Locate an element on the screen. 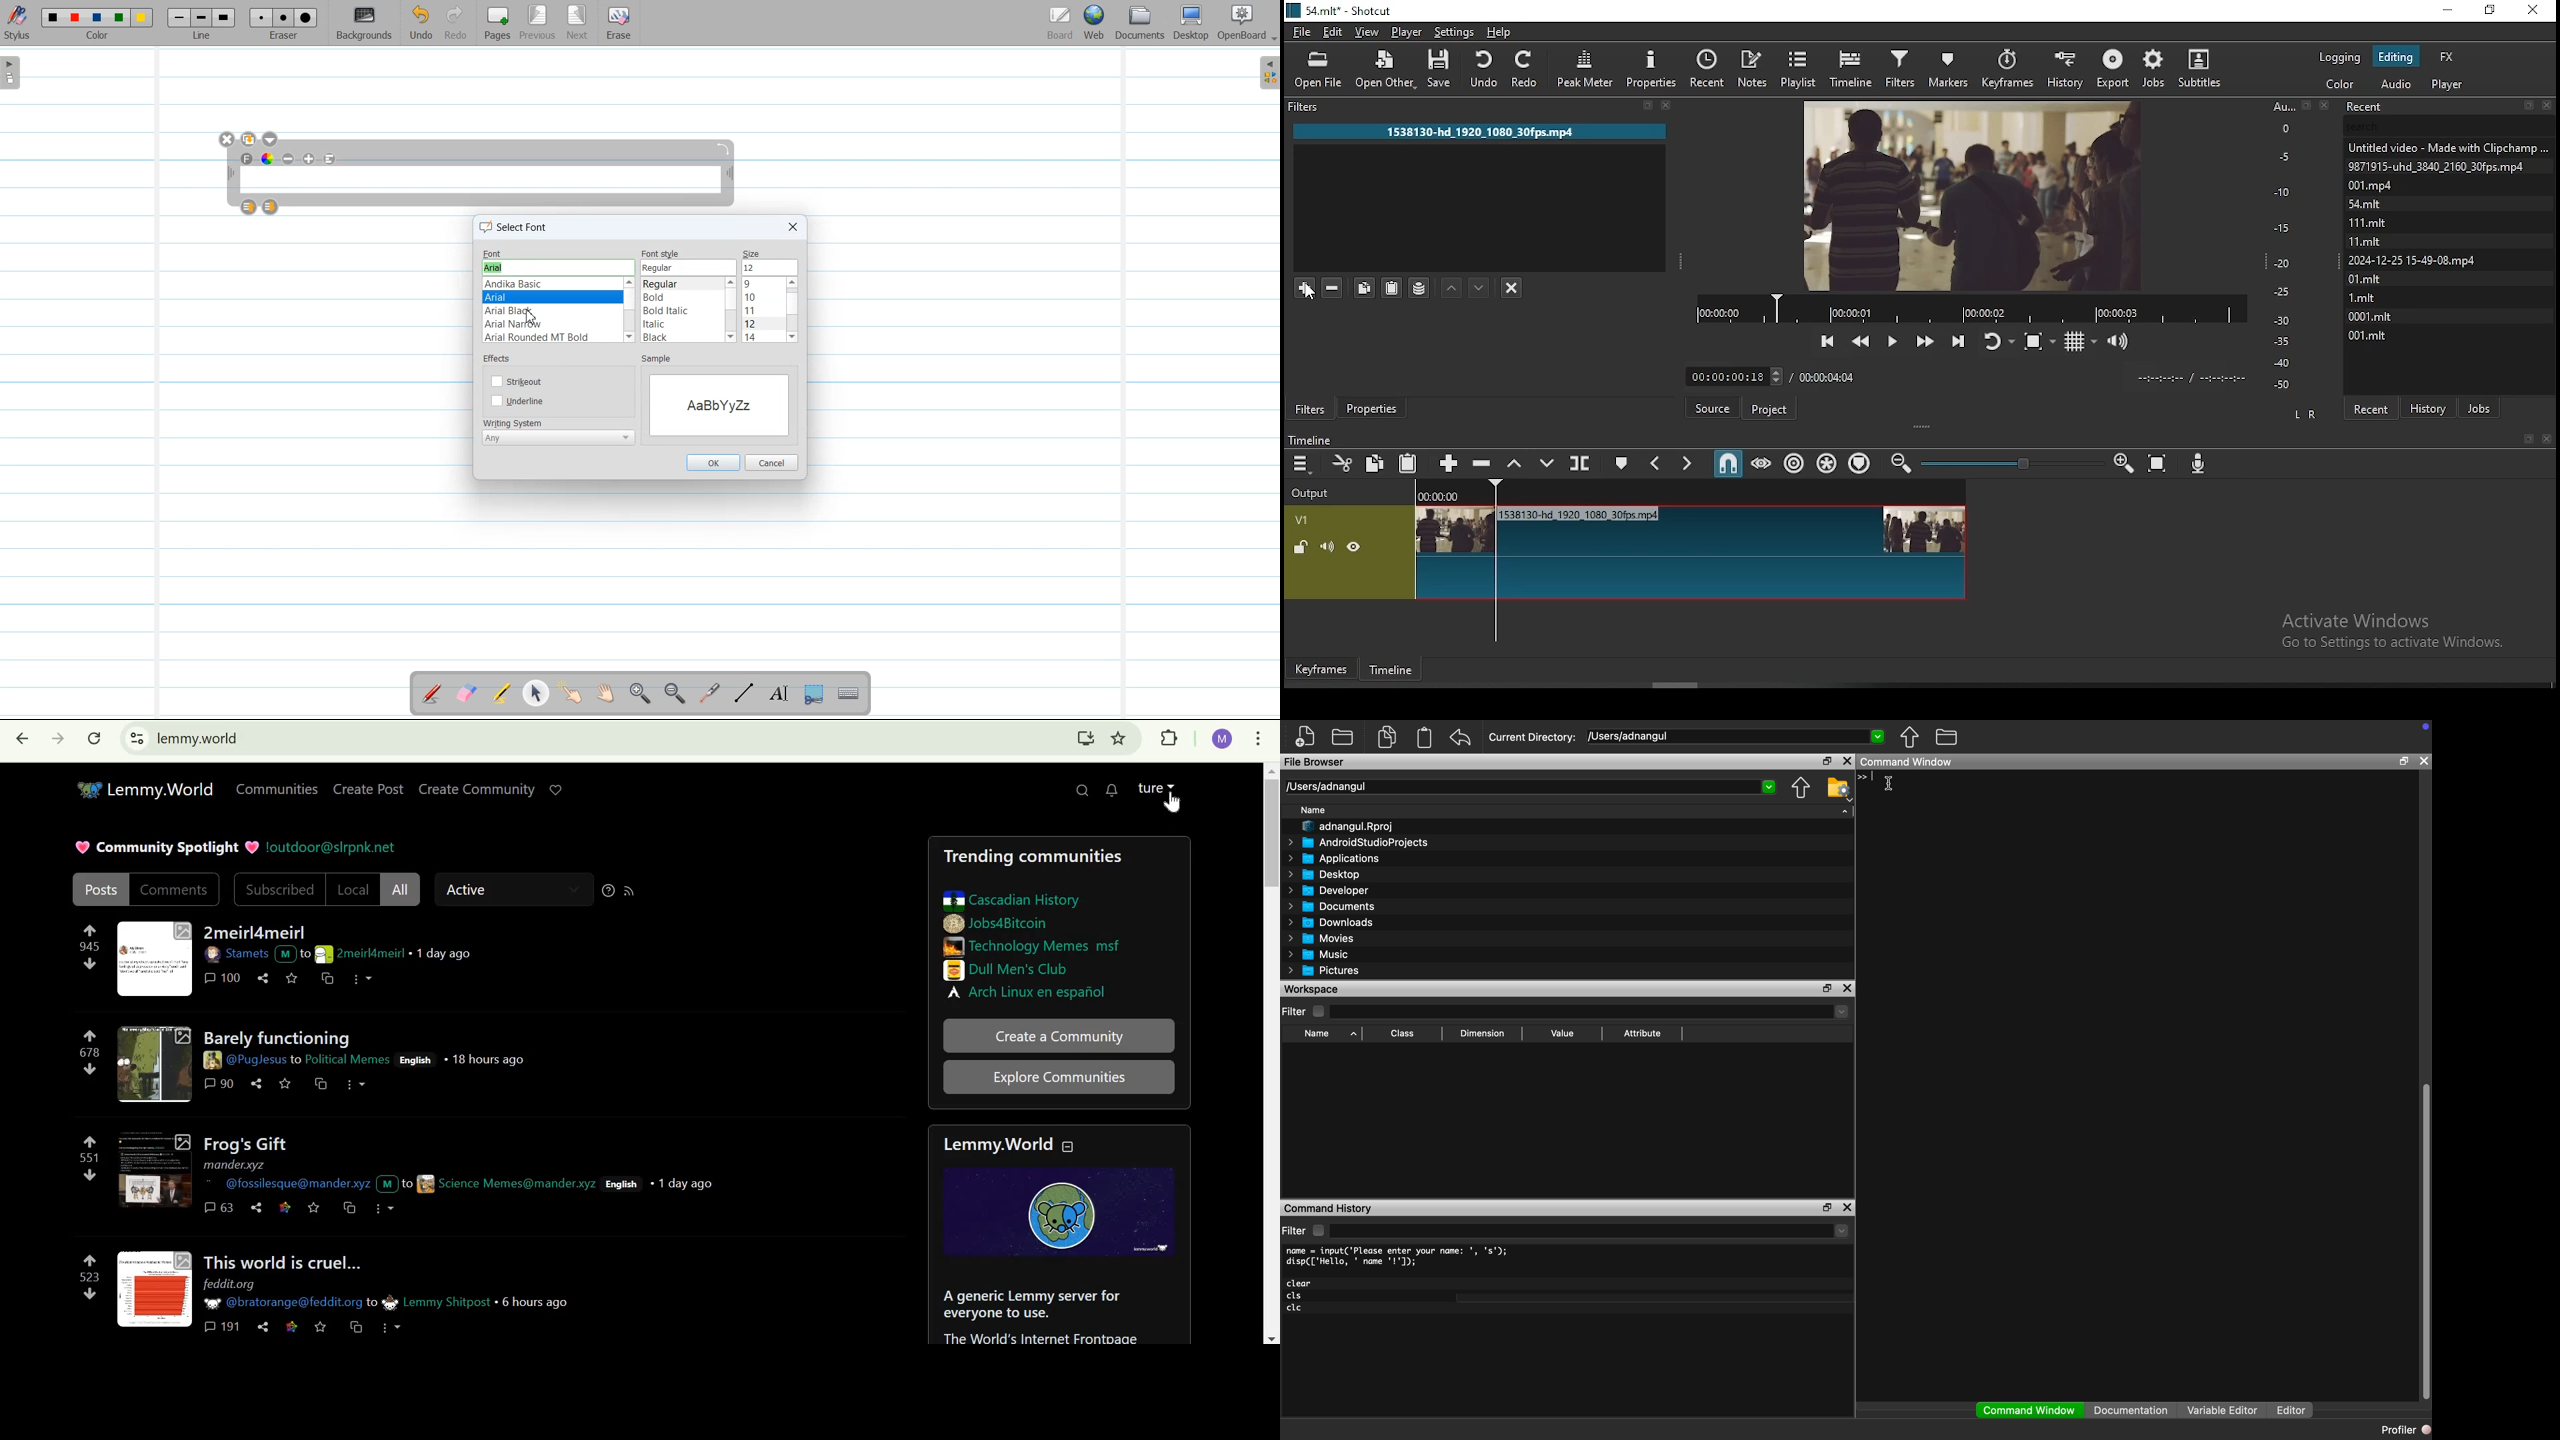 The height and width of the screenshot is (1456, 2576). Communities is located at coordinates (273, 788).